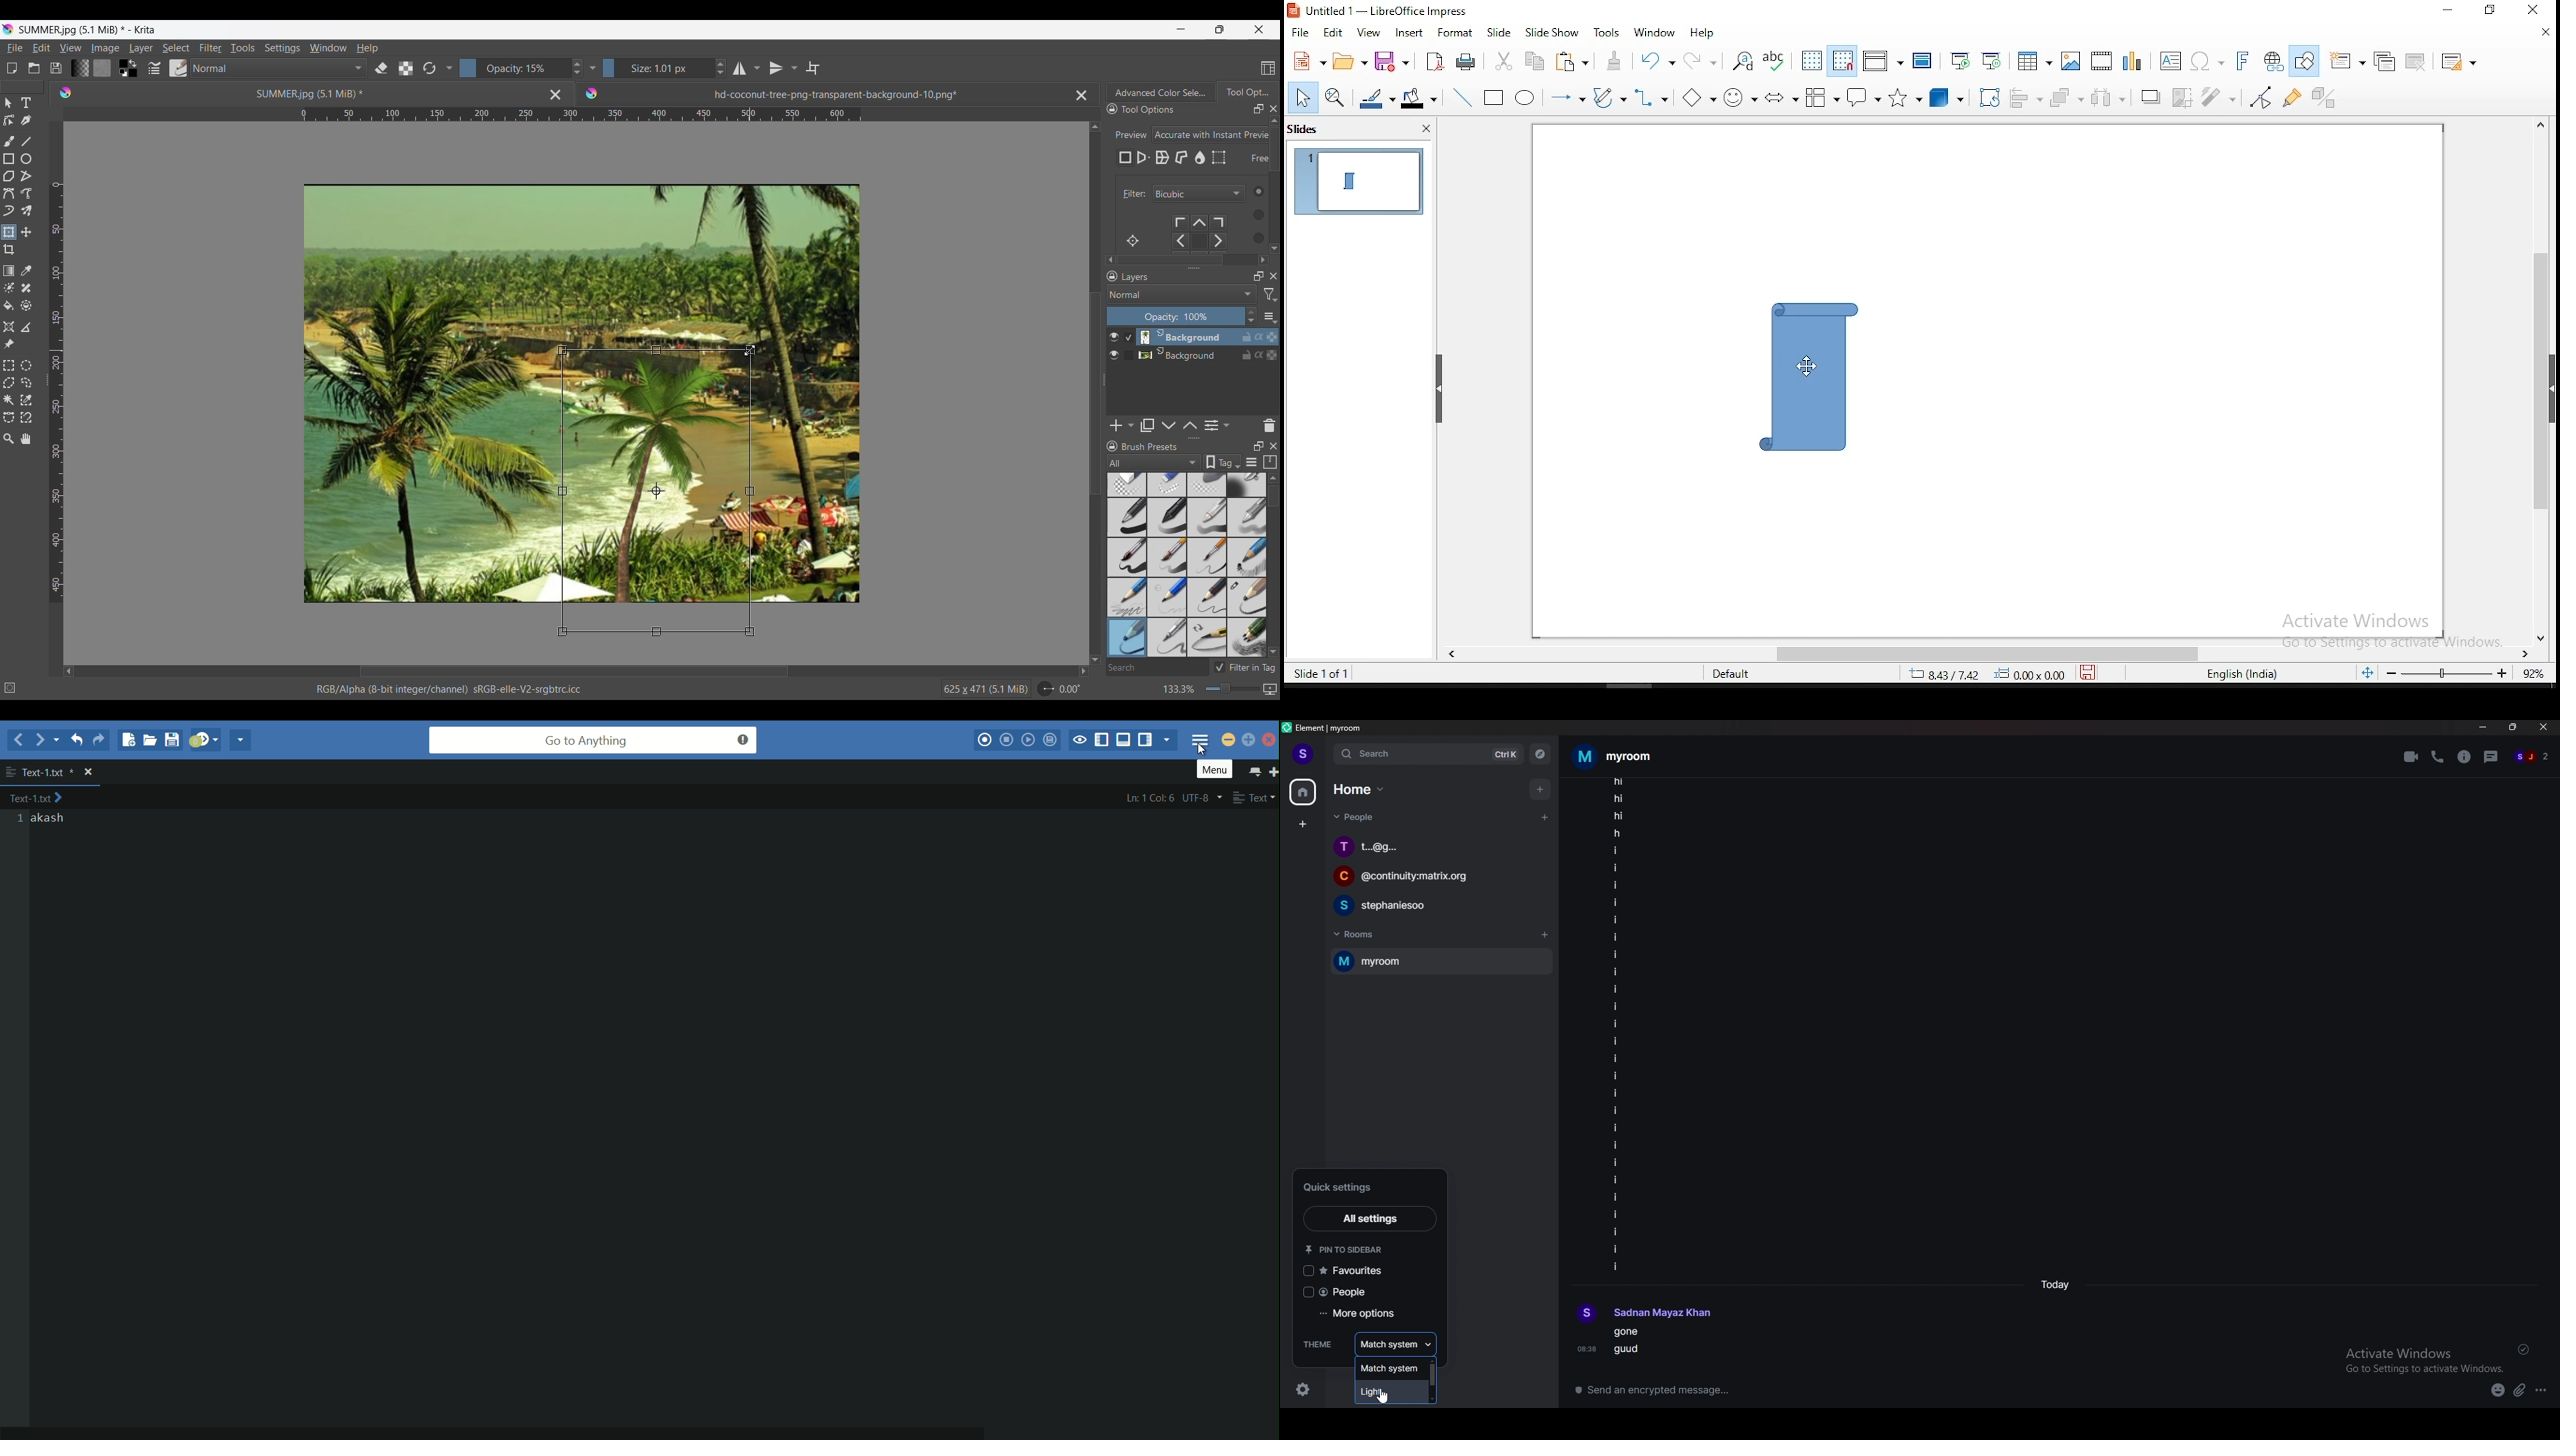 The width and height of the screenshot is (2576, 1456). I want to click on Consolidated toolbar, so click(449, 68).